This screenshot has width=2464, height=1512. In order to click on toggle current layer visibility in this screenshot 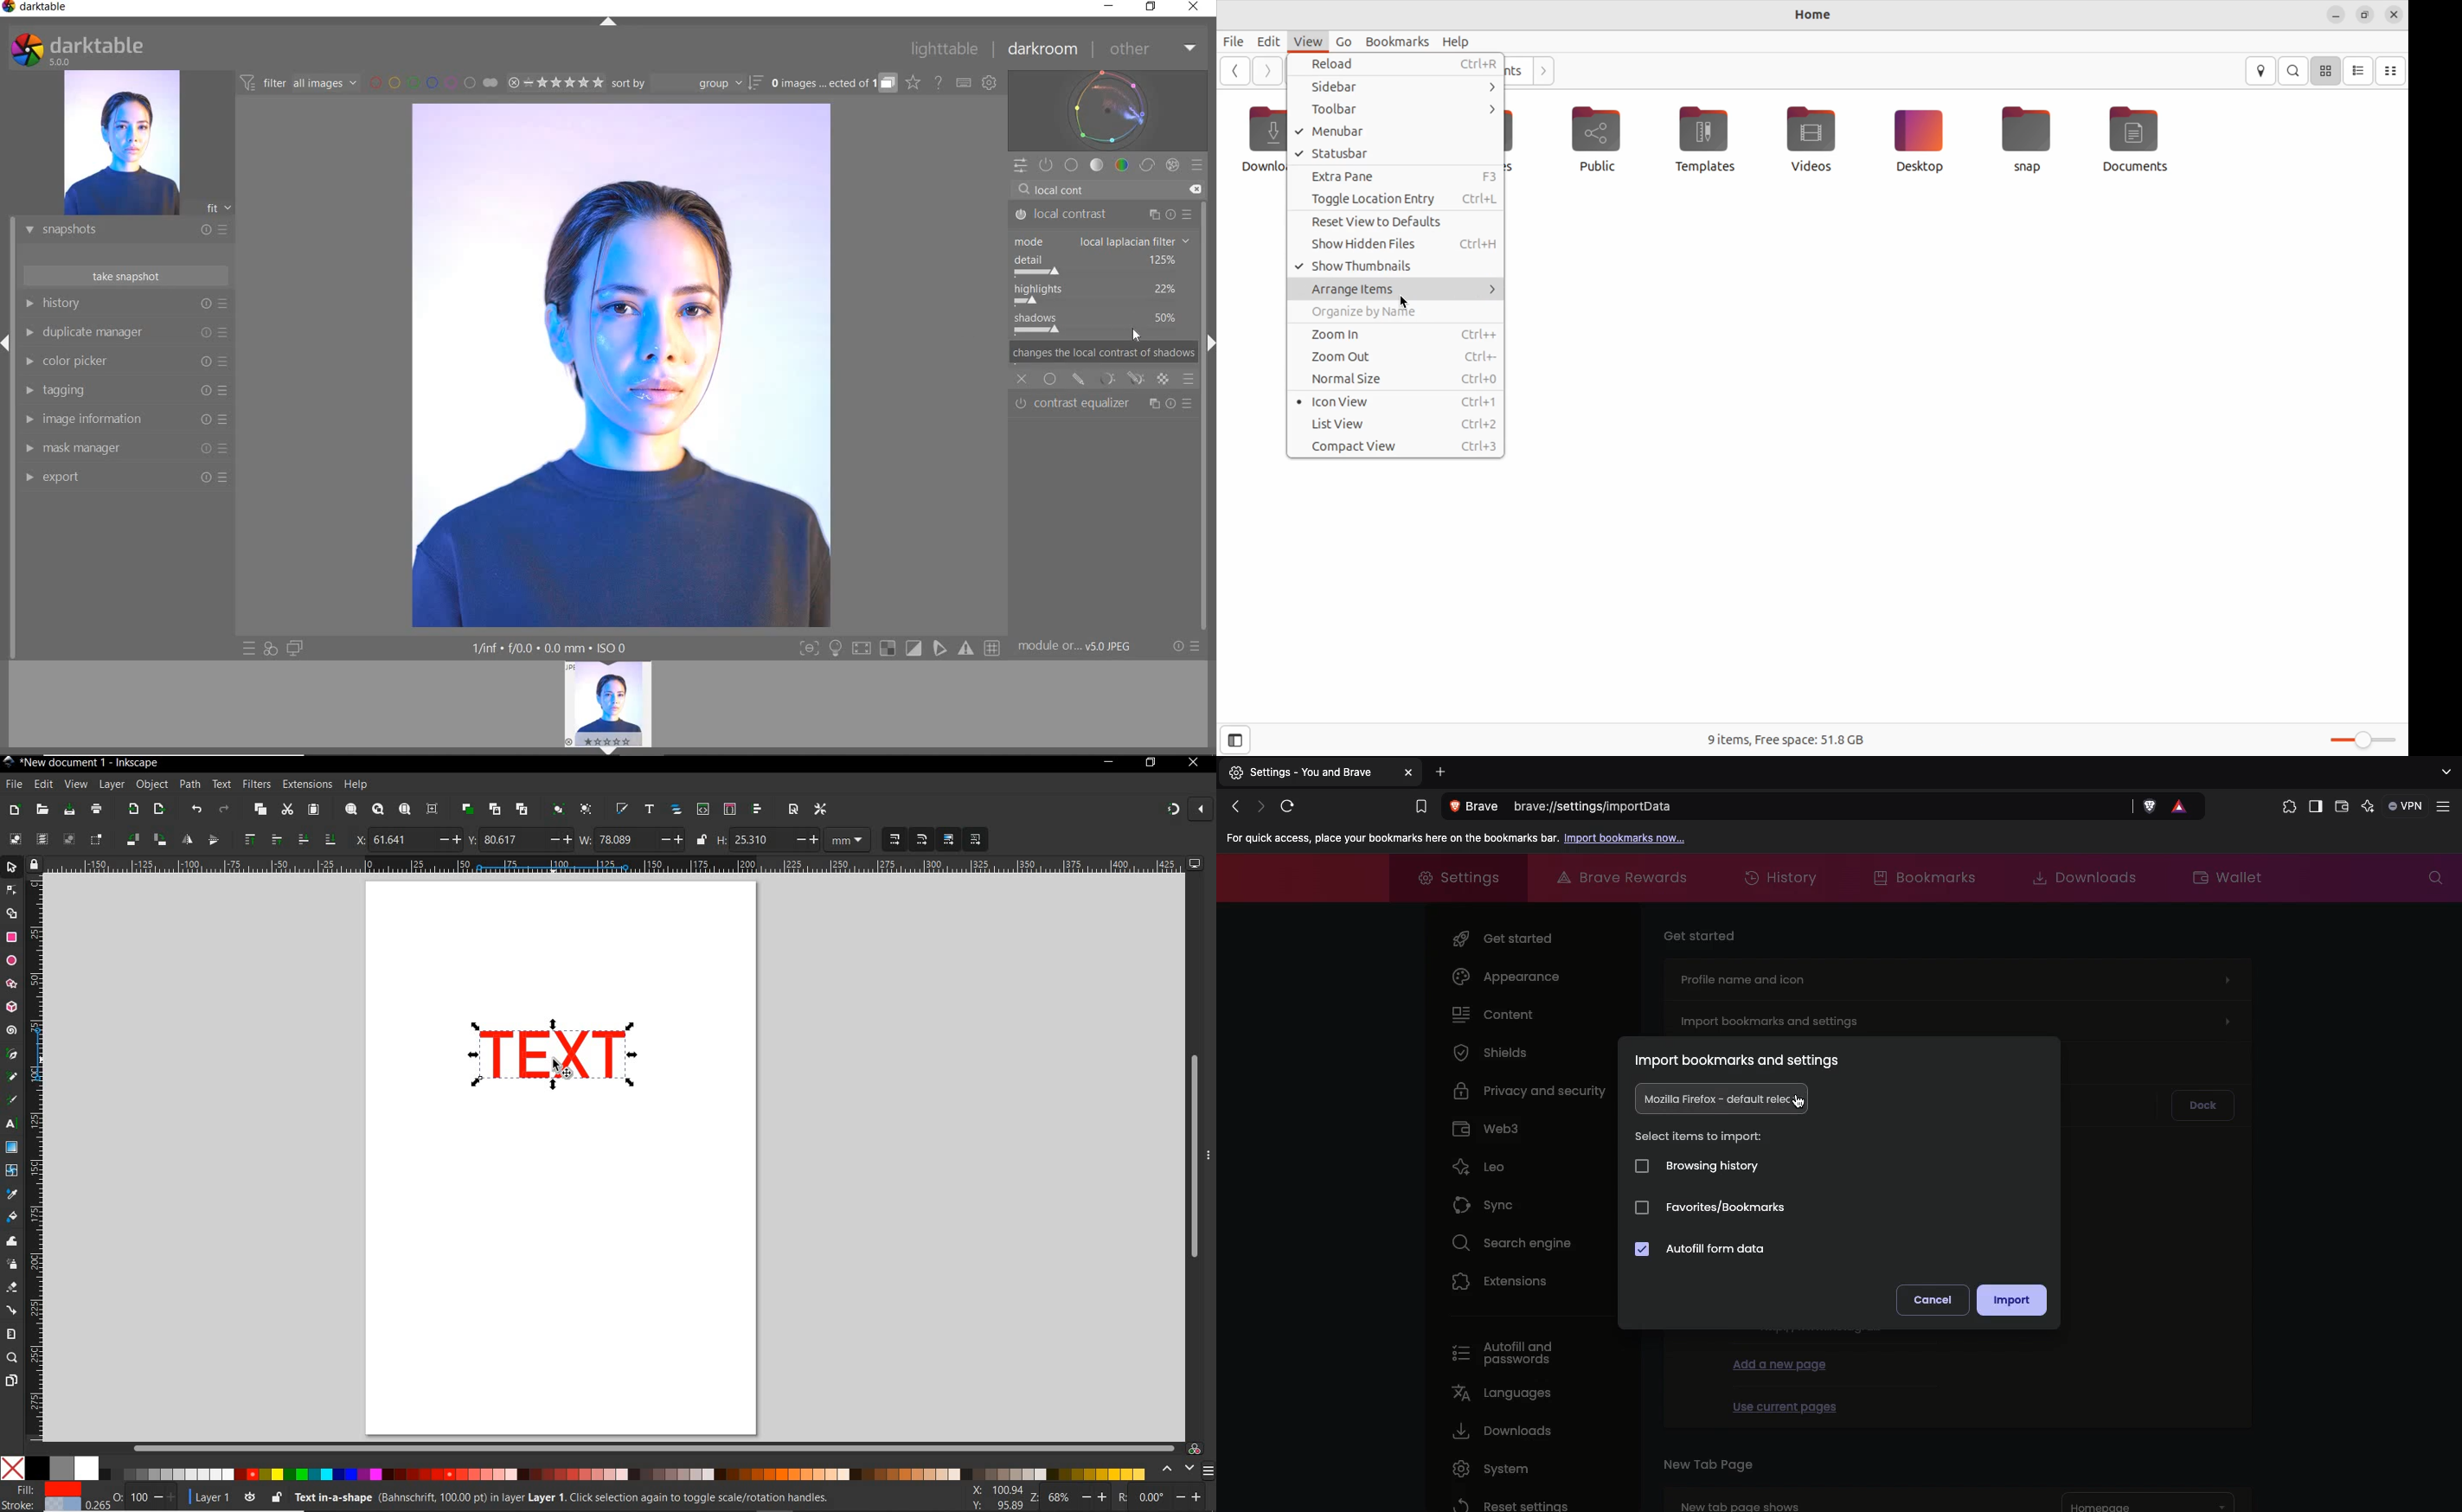, I will do `click(250, 1495)`.